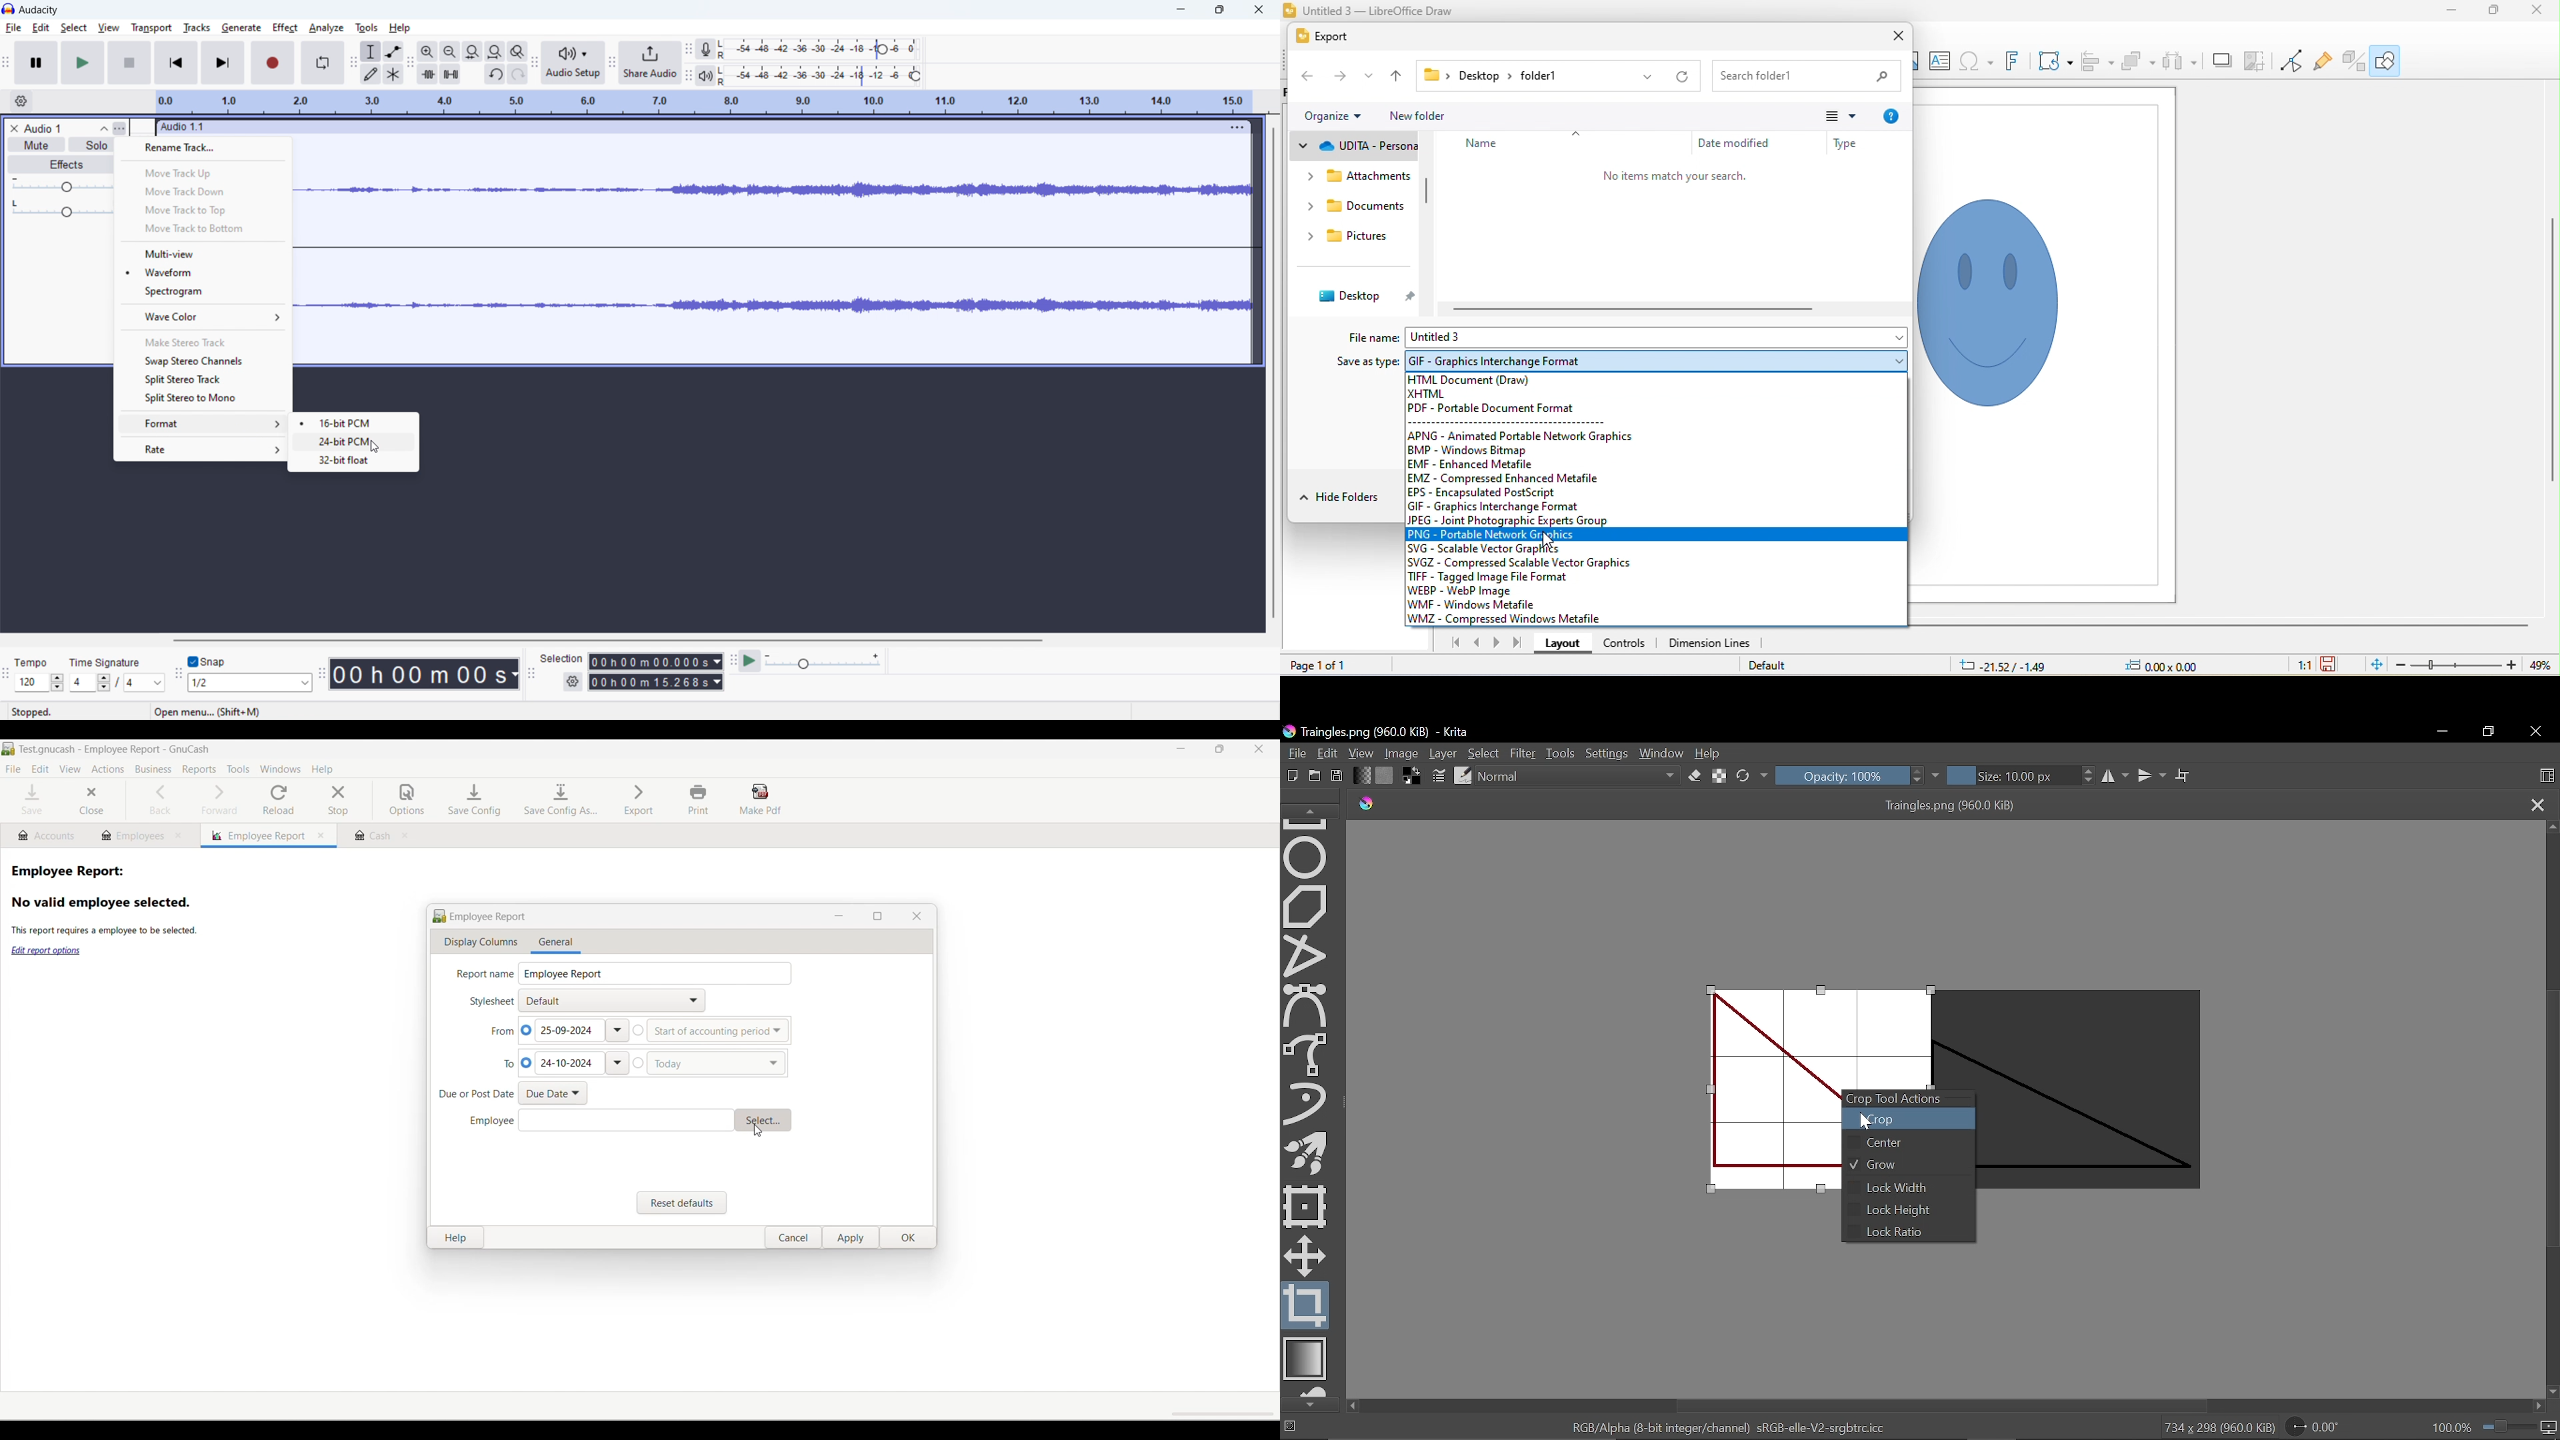 Image resolution: width=2576 pixels, height=1456 pixels. I want to click on edit, so click(41, 28).